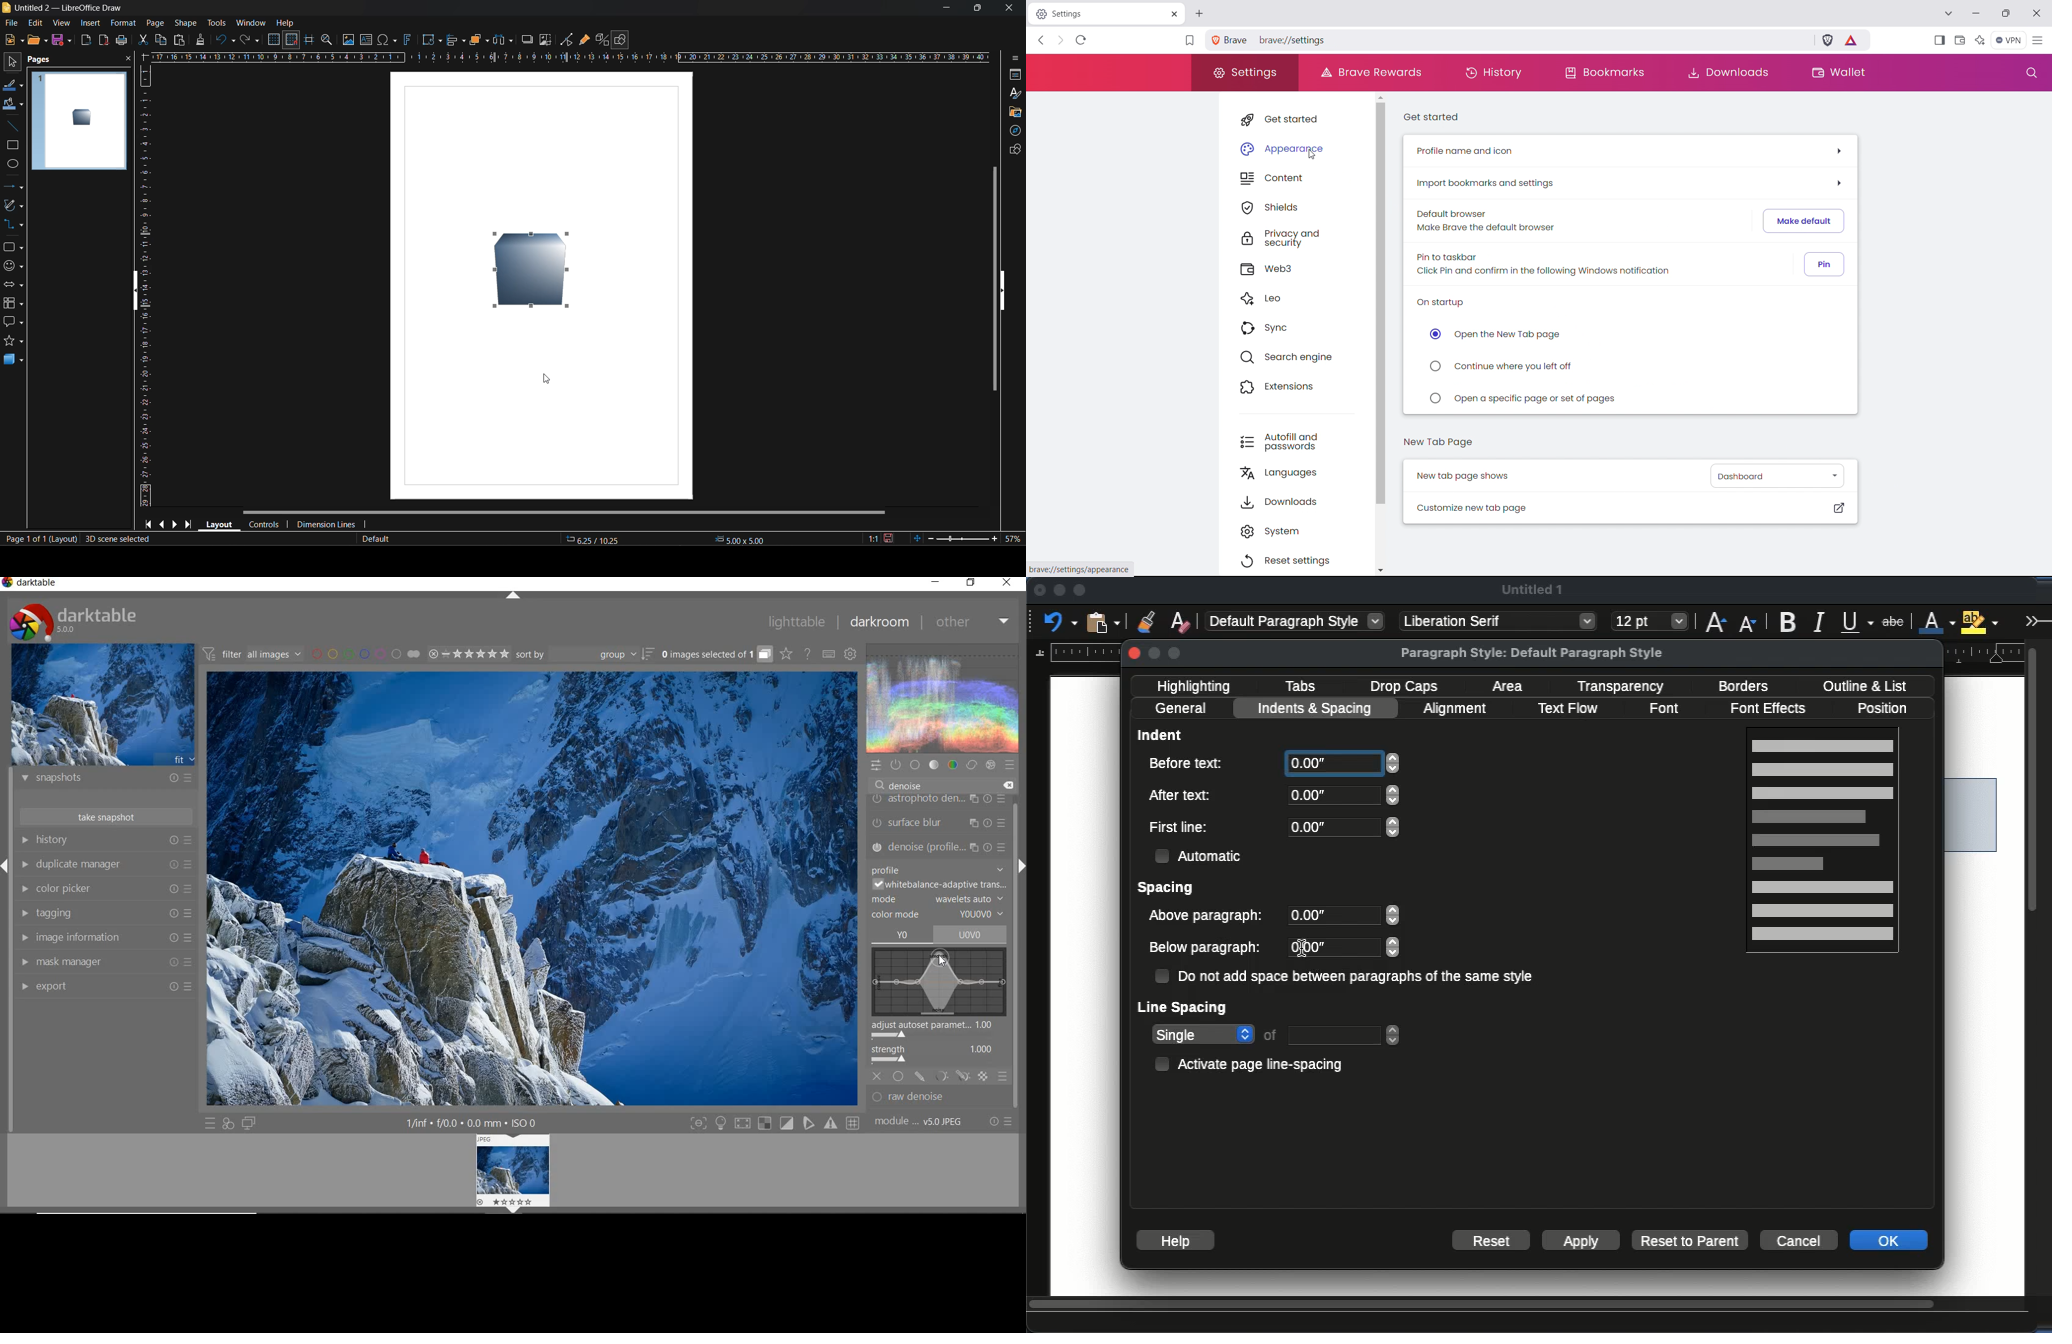 Image resolution: width=2072 pixels, height=1344 pixels. What do you see at coordinates (1038, 591) in the screenshot?
I see `close` at bounding box center [1038, 591].